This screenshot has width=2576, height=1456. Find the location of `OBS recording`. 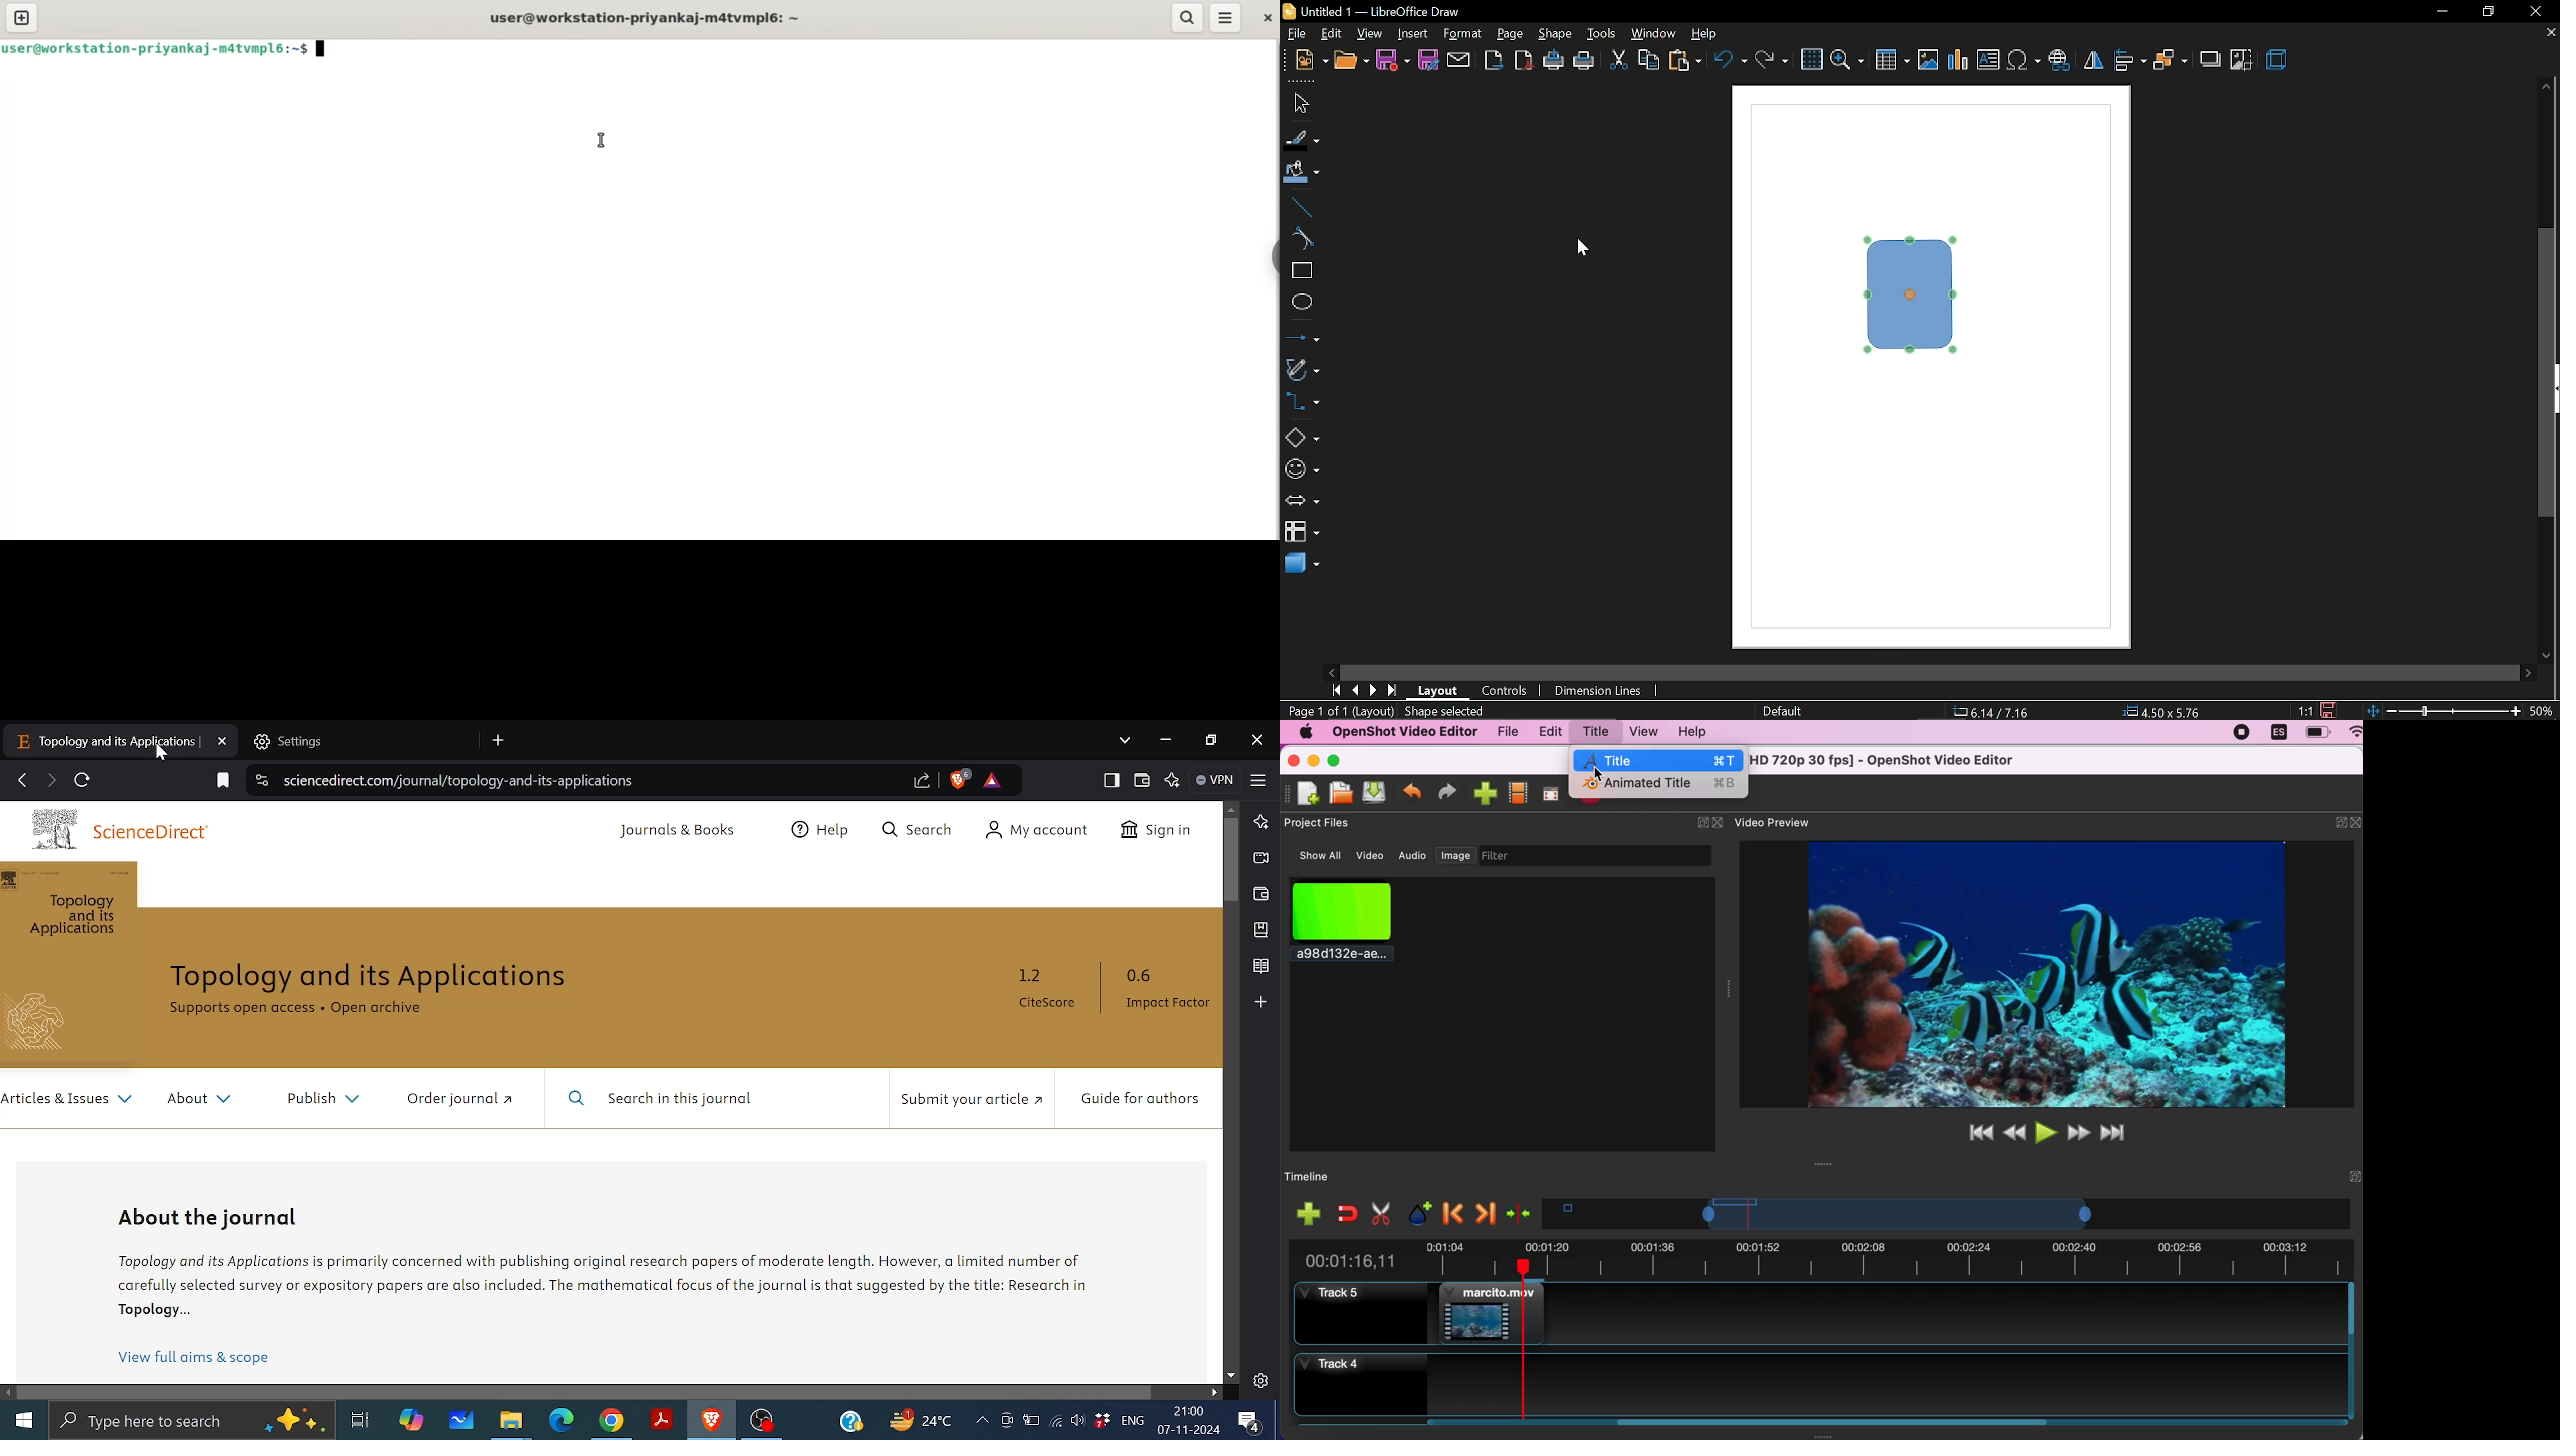

OBS recording is located at coordinates (762, 1421).